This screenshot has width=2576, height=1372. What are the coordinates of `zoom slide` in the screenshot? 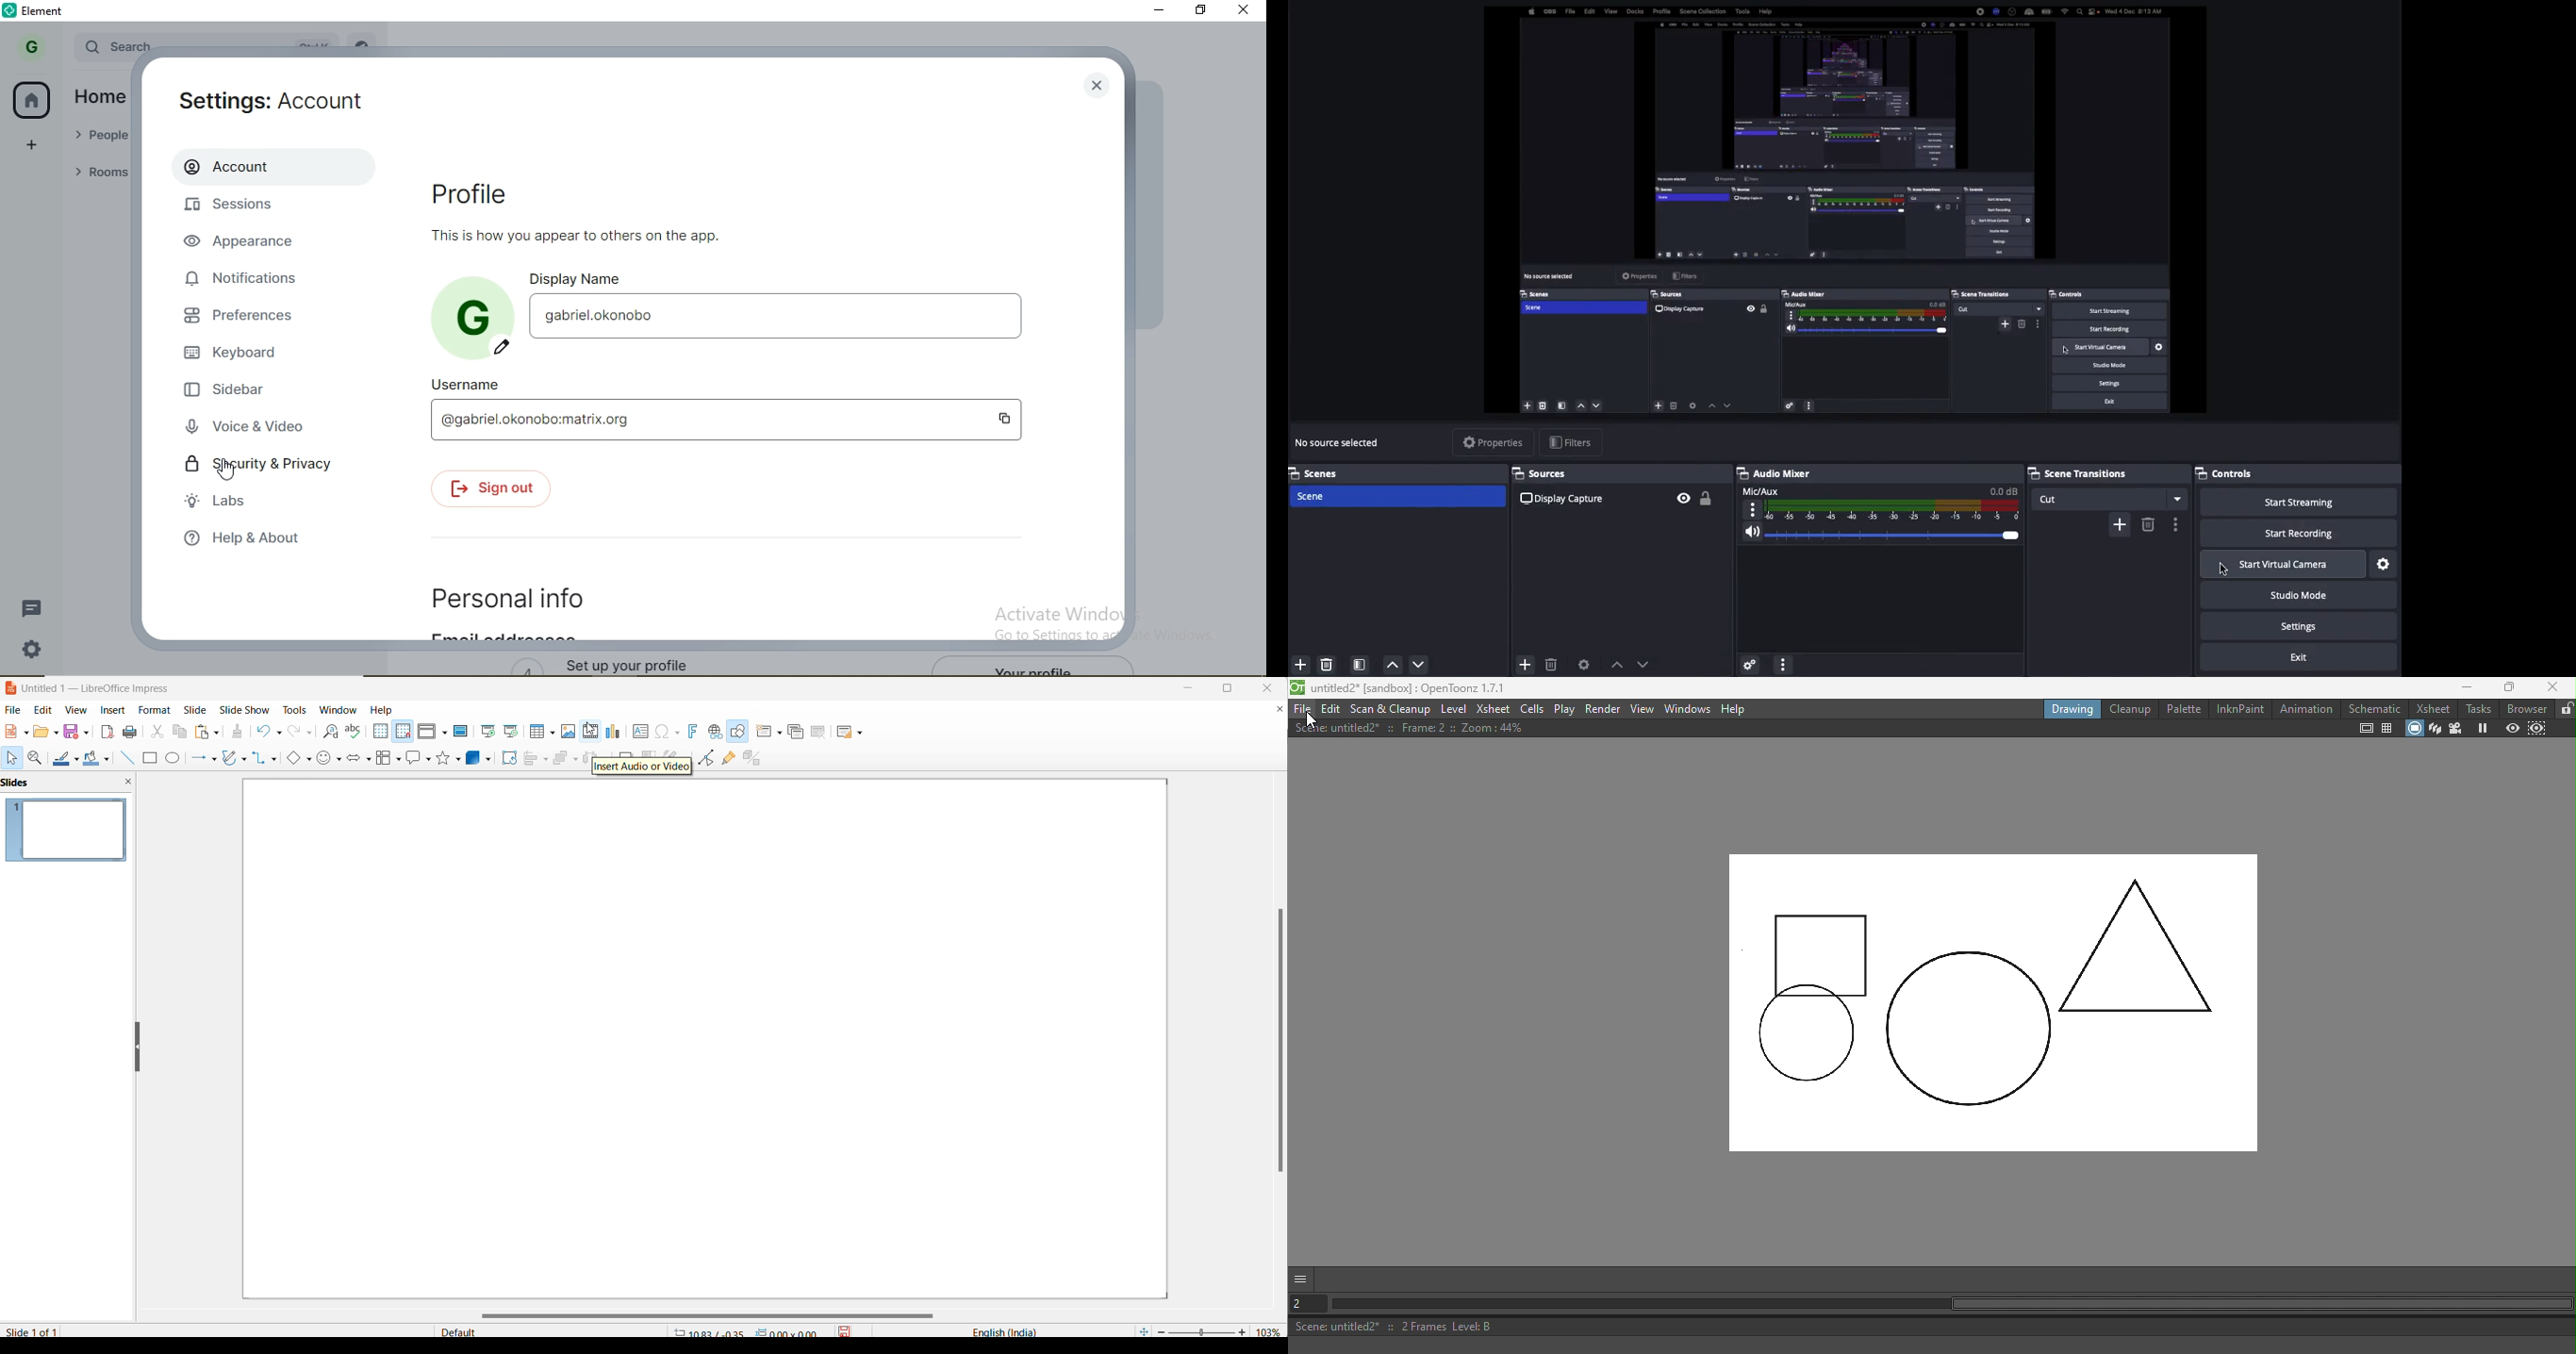 It's located at (1203, 1331).